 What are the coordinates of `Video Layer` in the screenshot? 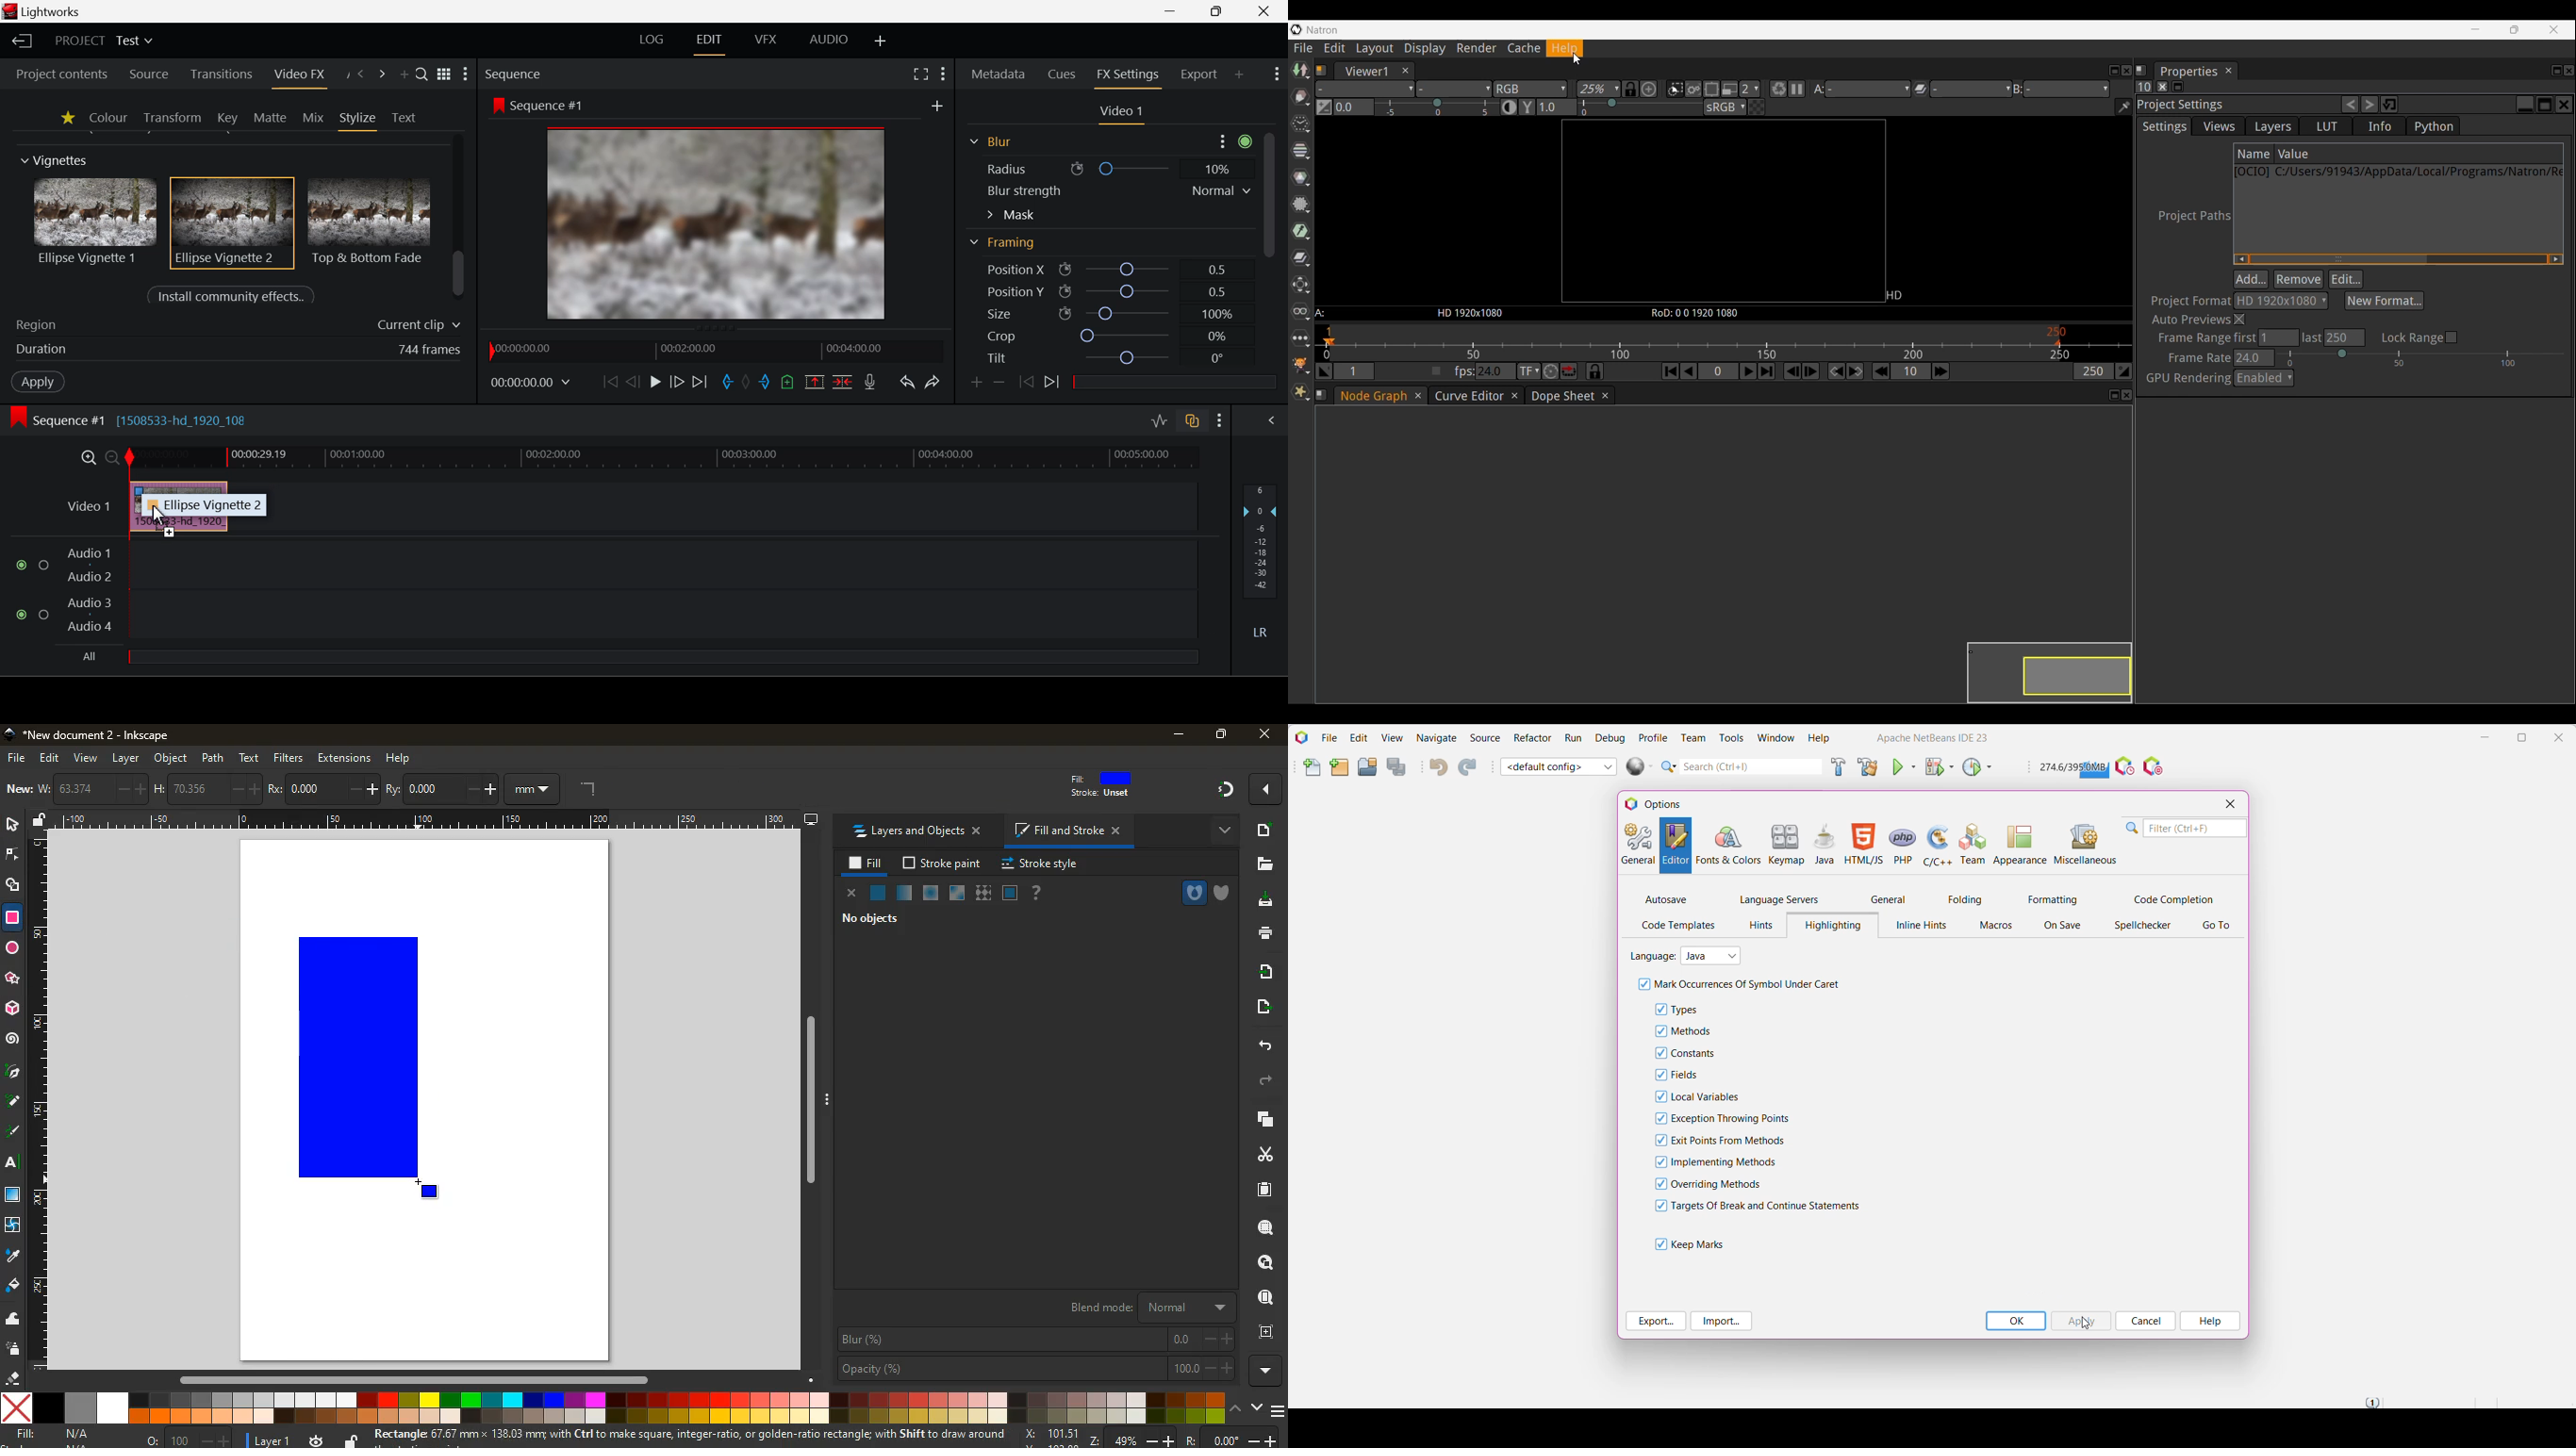 It's located at (86, 506).